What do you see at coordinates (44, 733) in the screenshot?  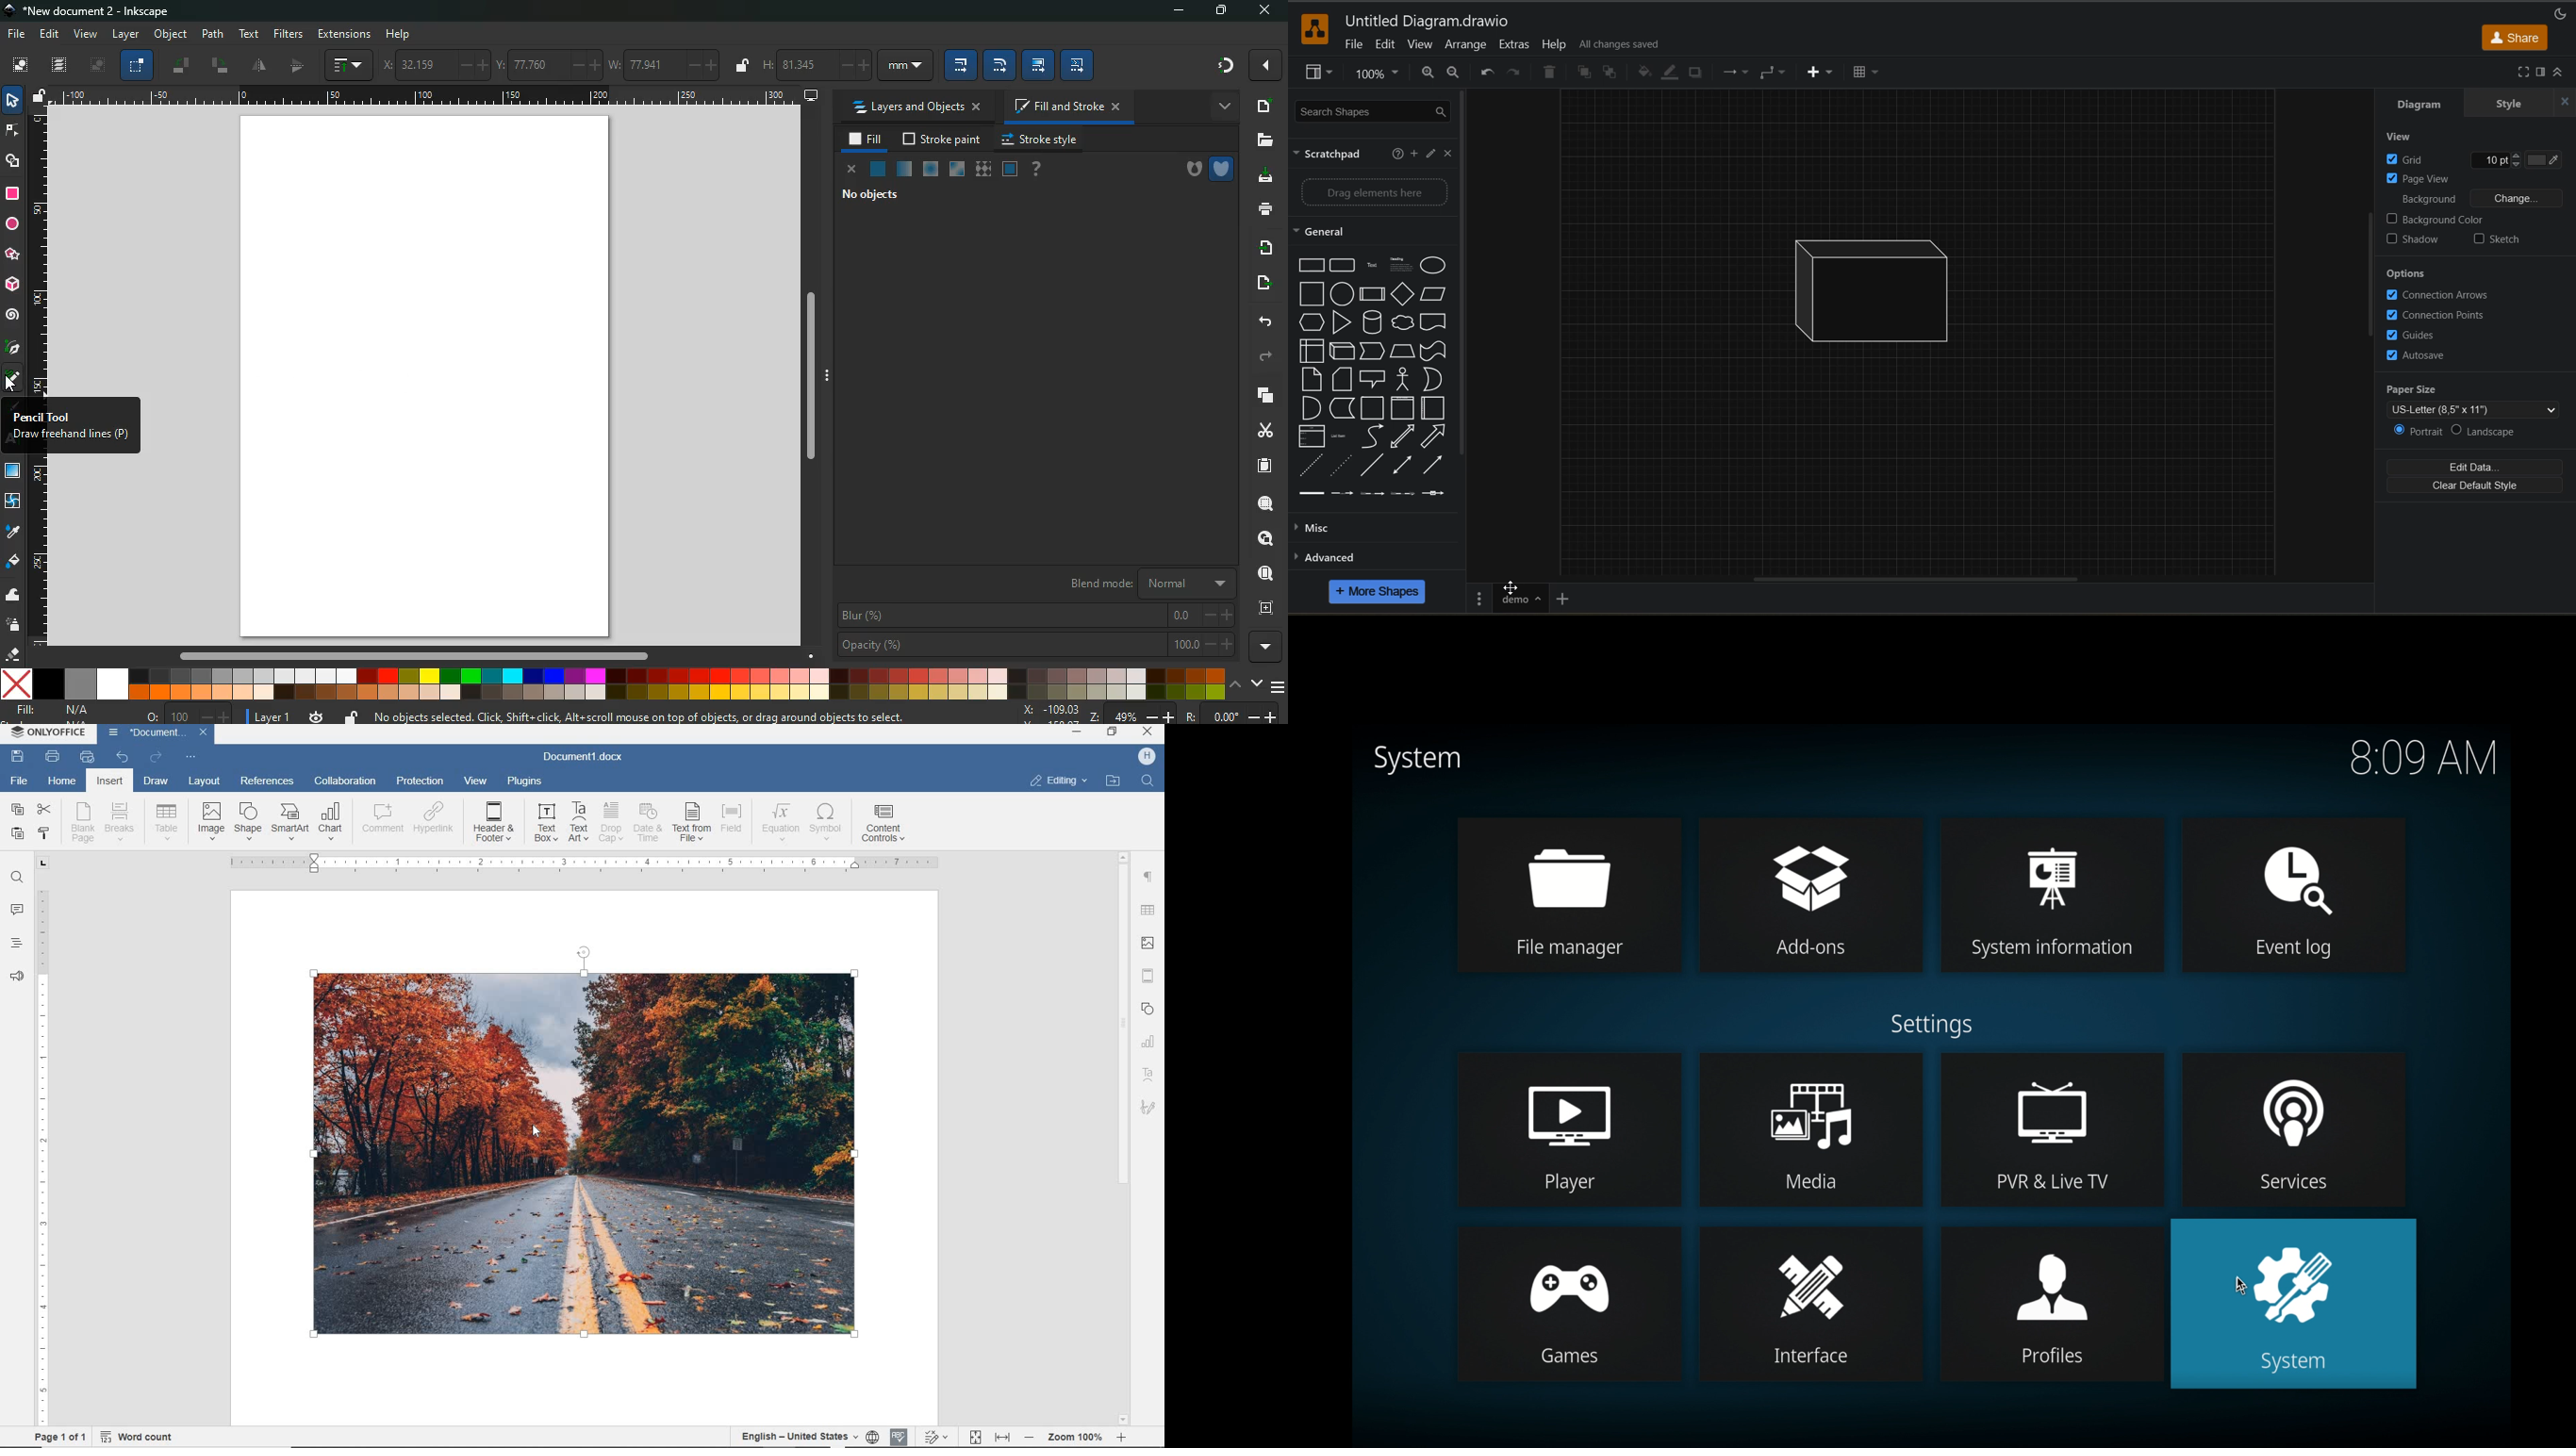 I see `ONLYOFFICE (Application name)` at bounding box center [44, 733].